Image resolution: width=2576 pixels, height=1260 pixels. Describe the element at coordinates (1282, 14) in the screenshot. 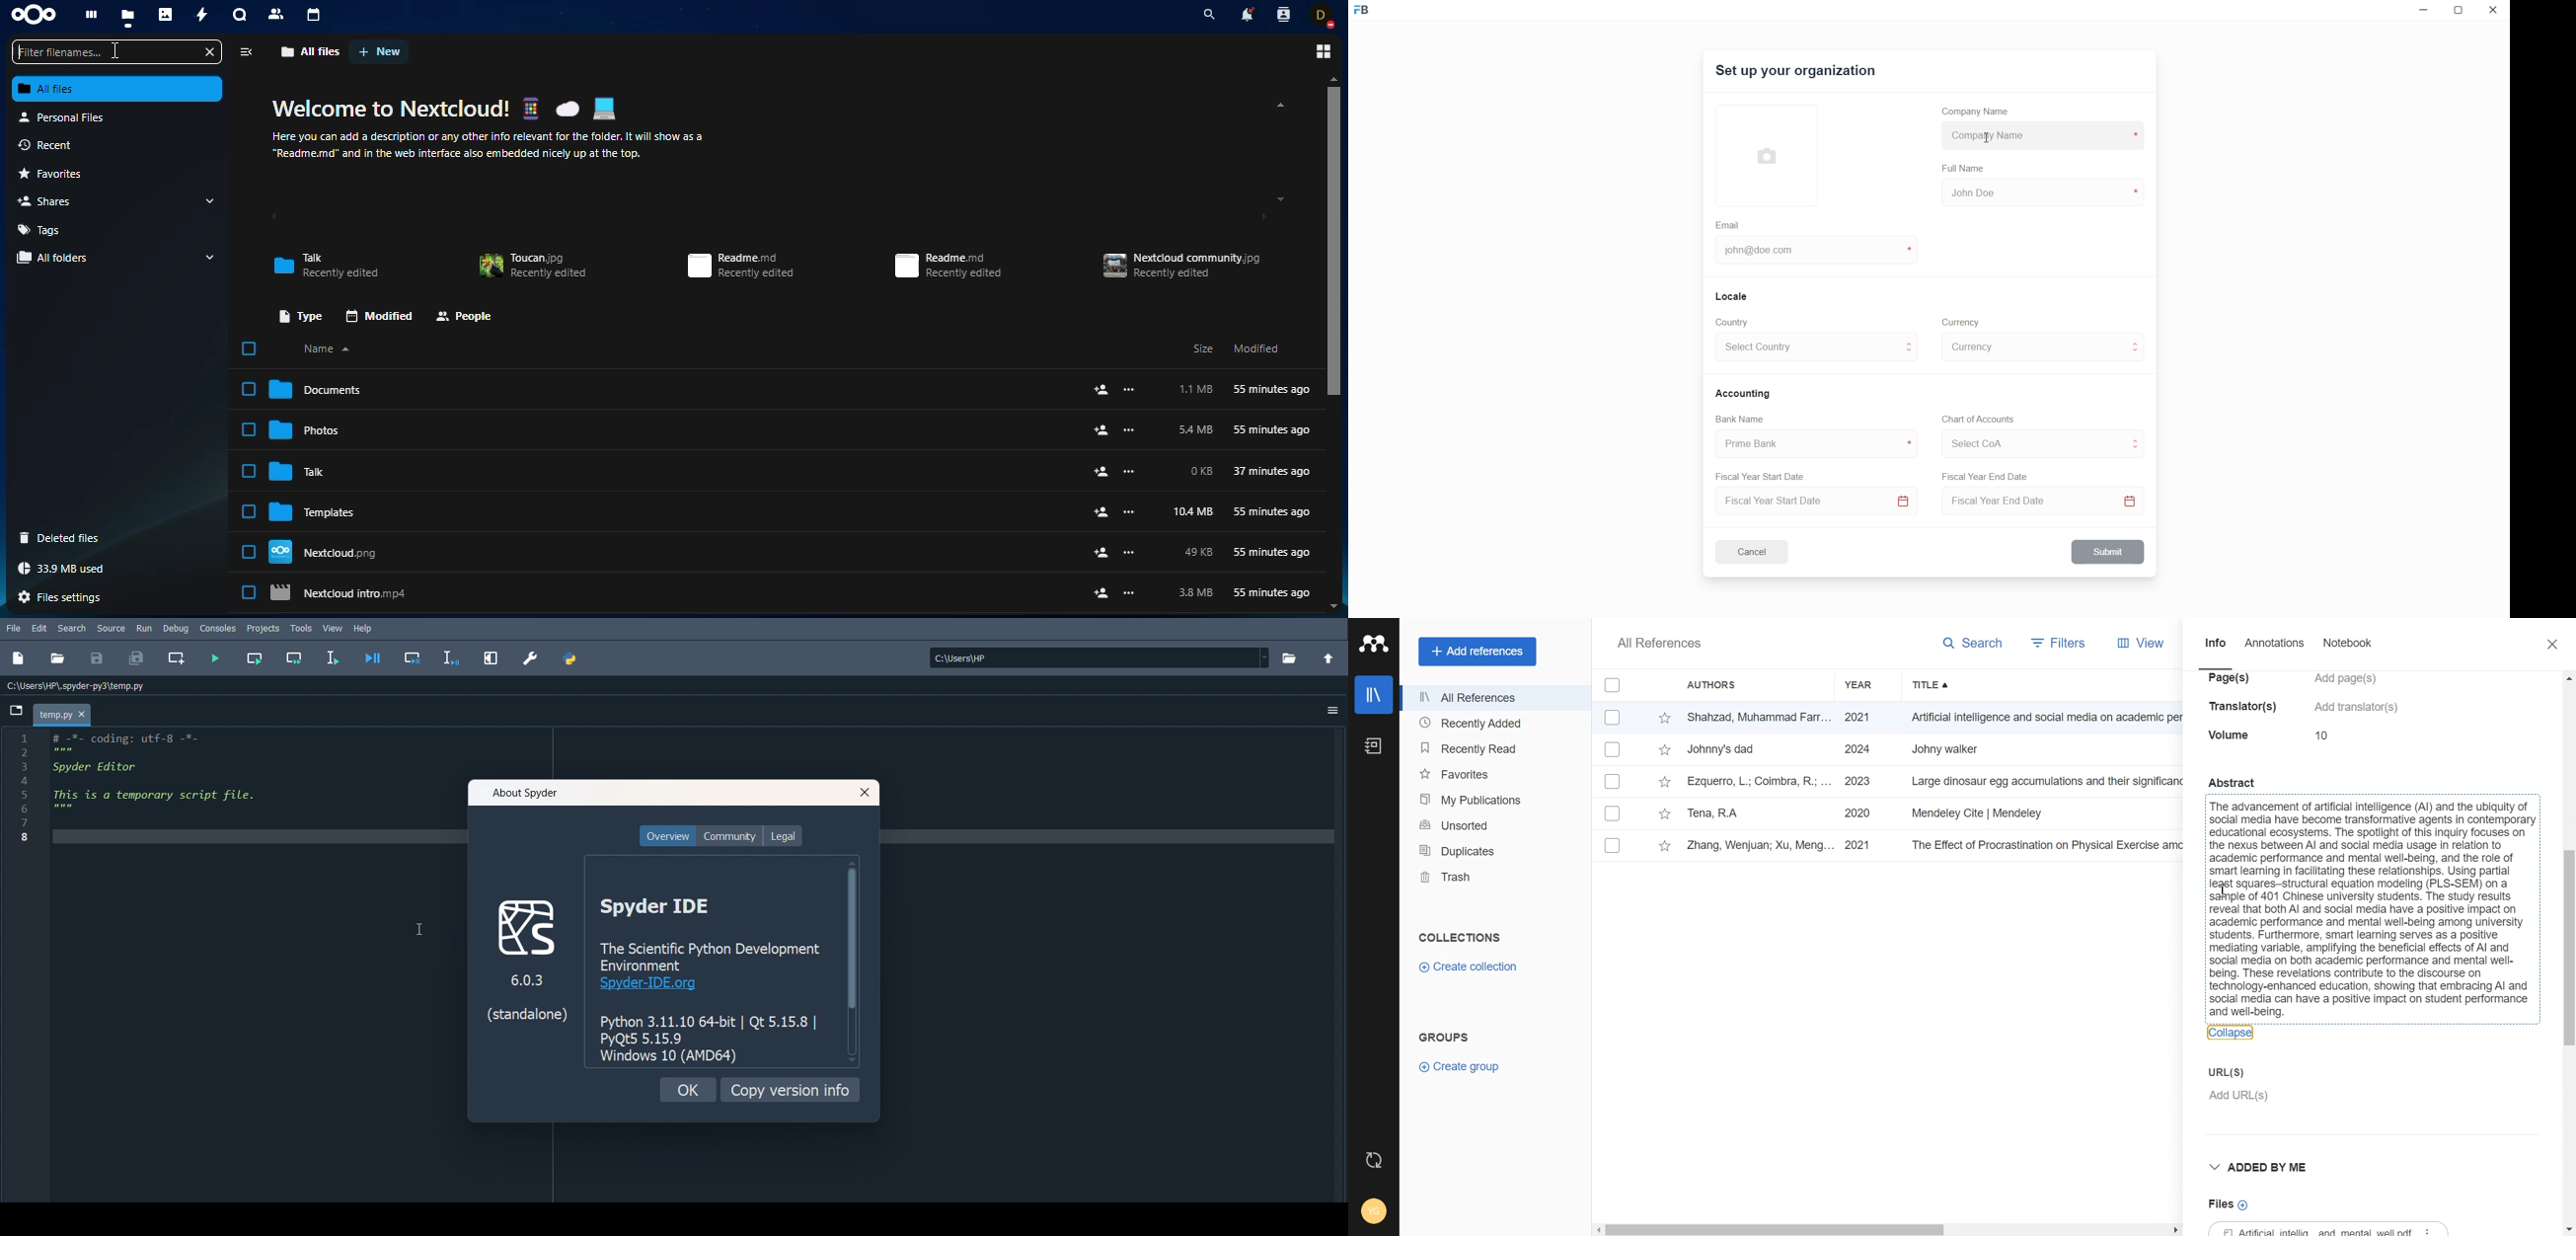

I see `contacts` at that location.